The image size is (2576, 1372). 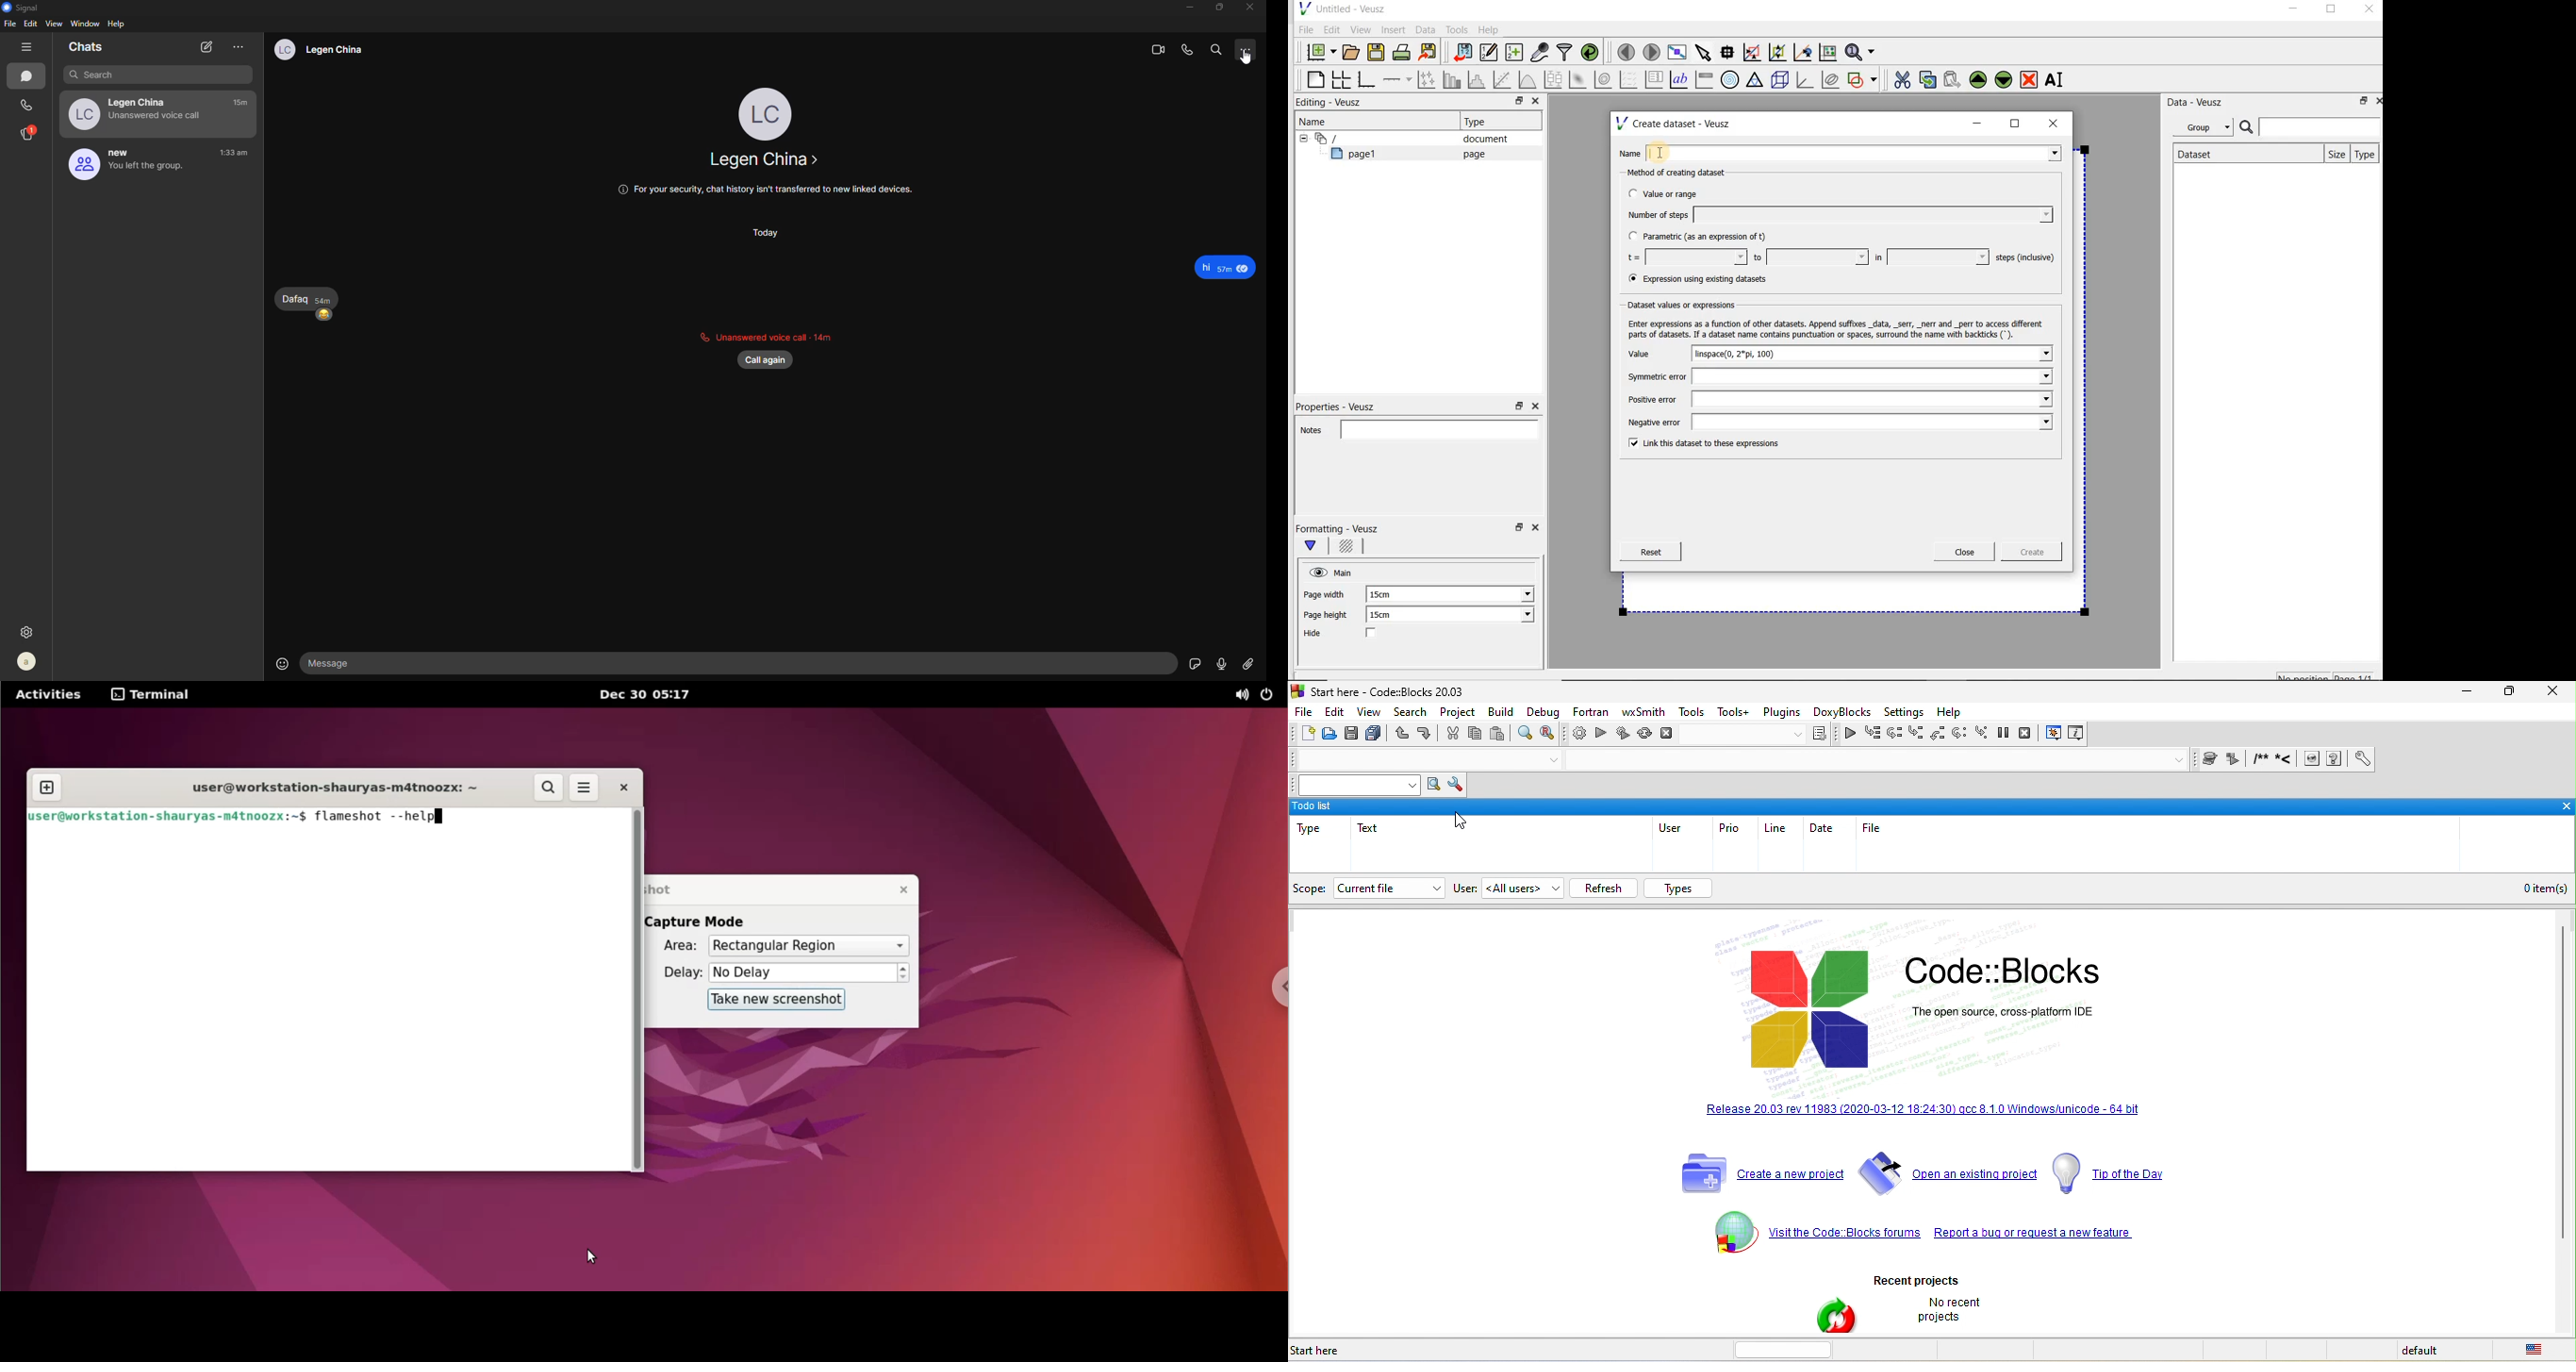 What do you see at coordinates (1222, 663) in the screenshot?
I see `record` at bounding box center [1222, 663].